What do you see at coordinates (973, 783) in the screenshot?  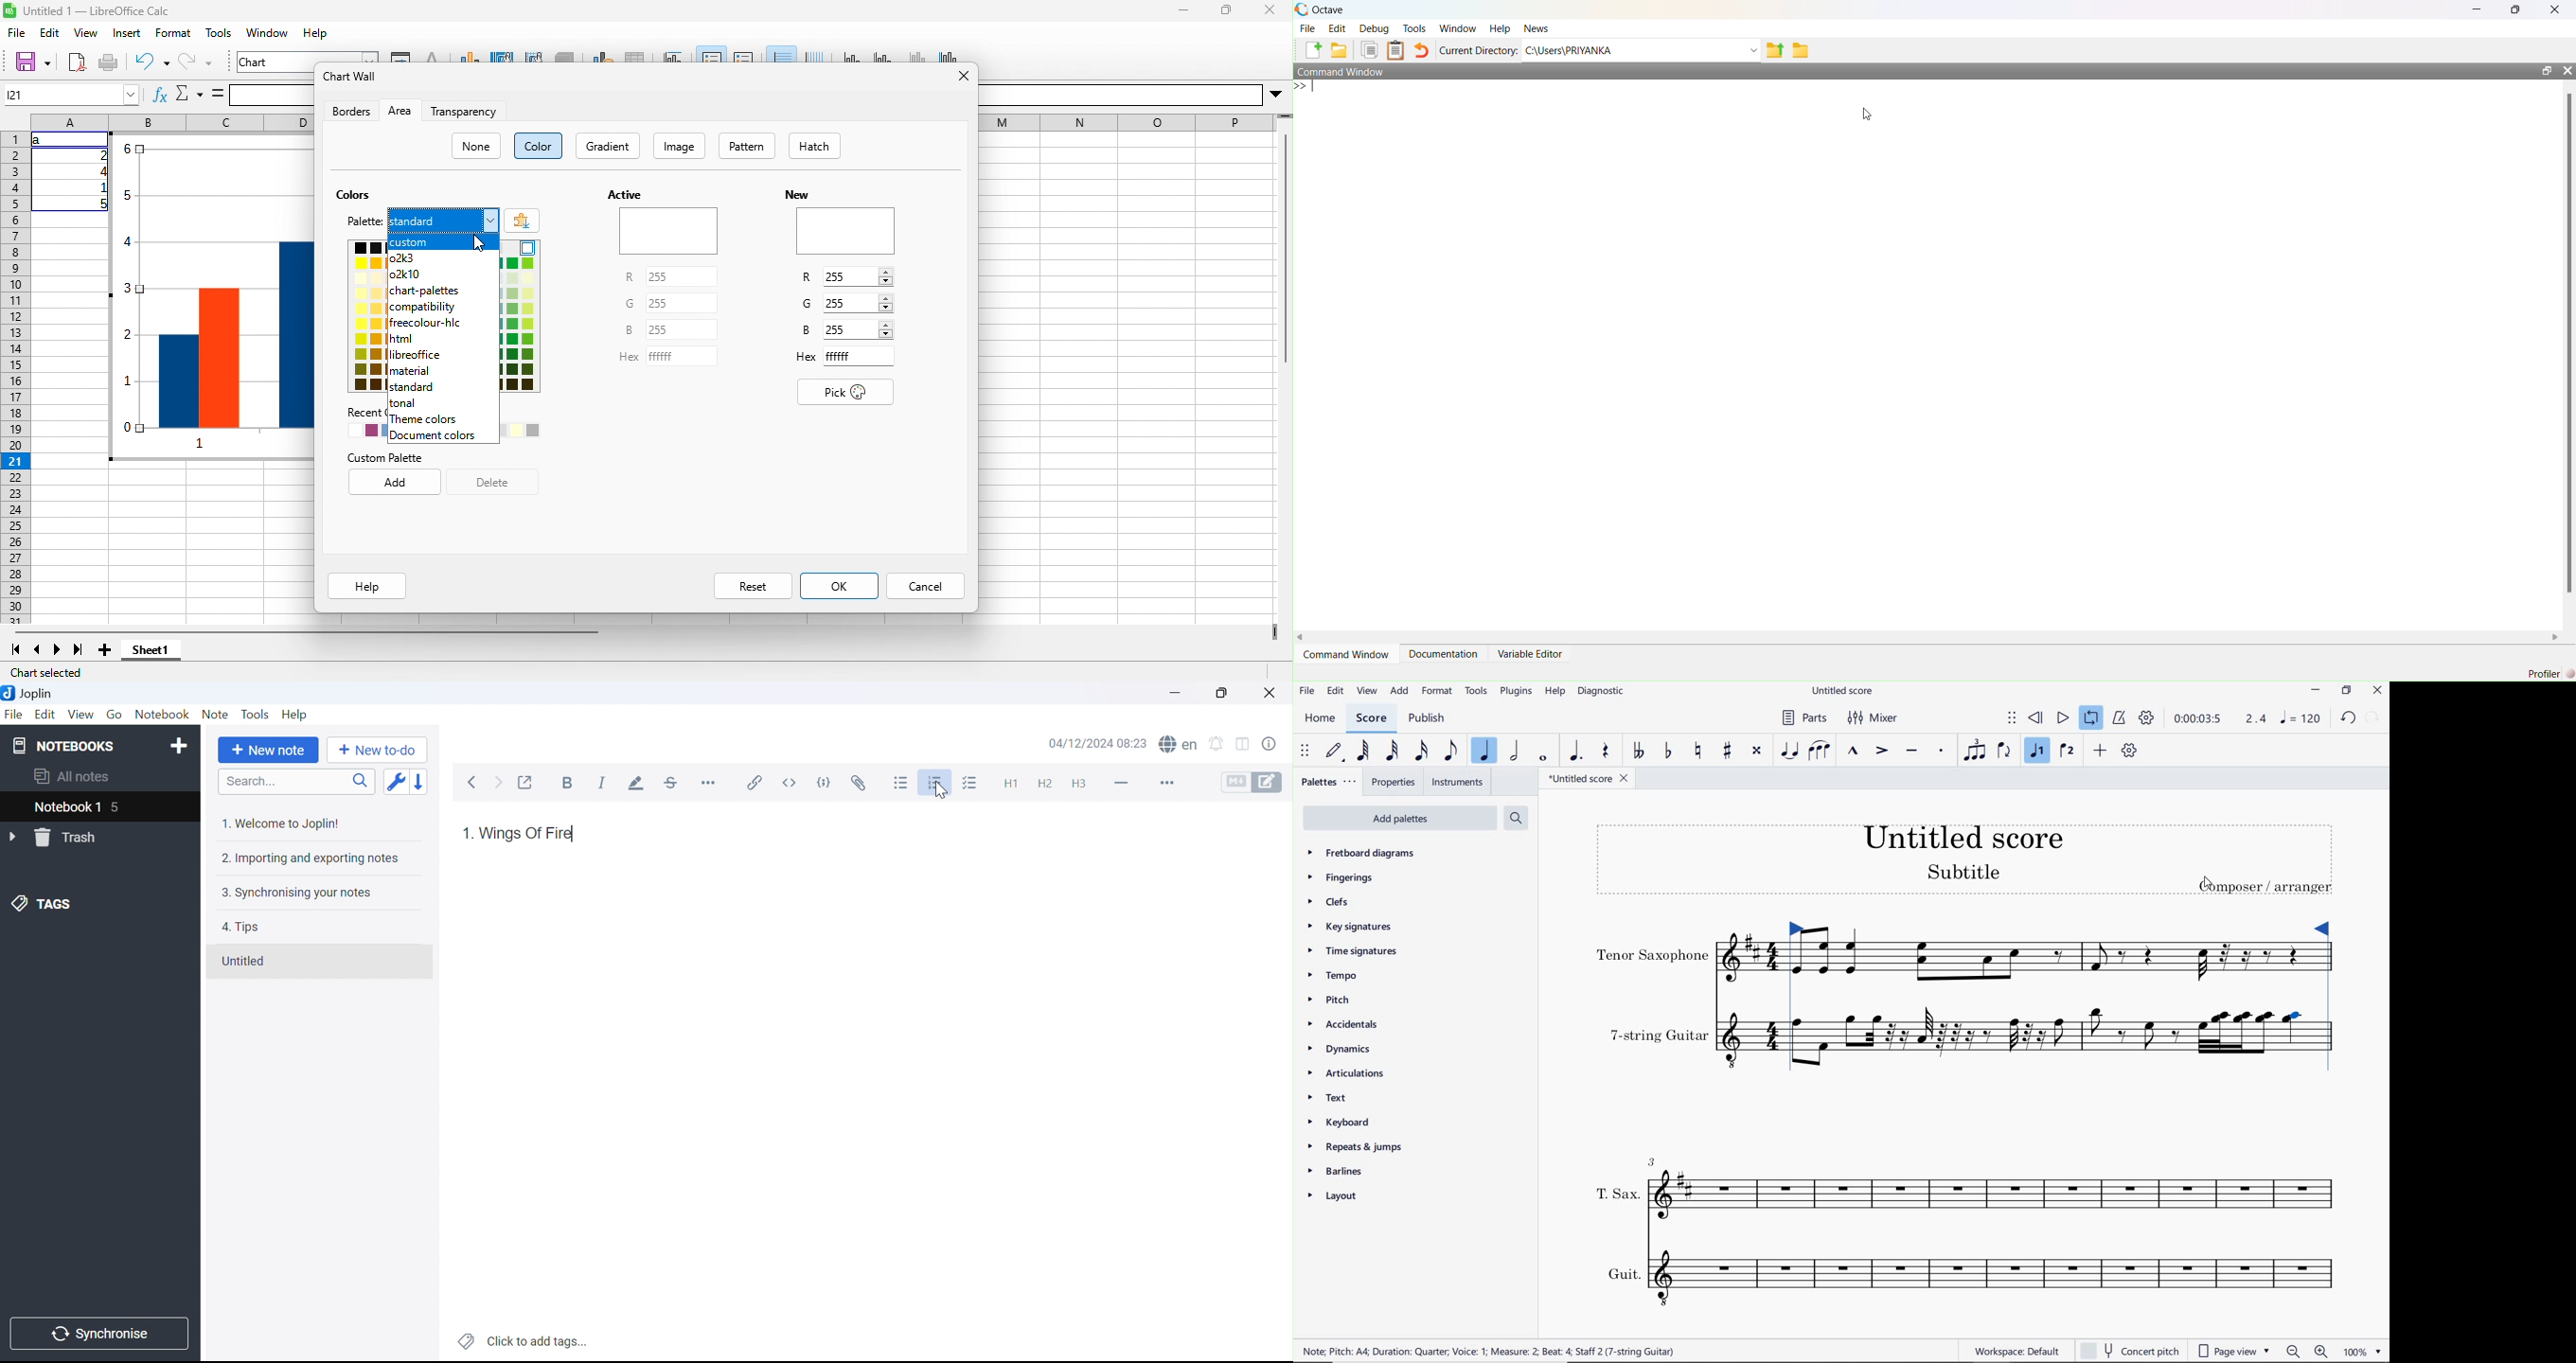 I see `Checkbox list` at bounding box center [973, 783].